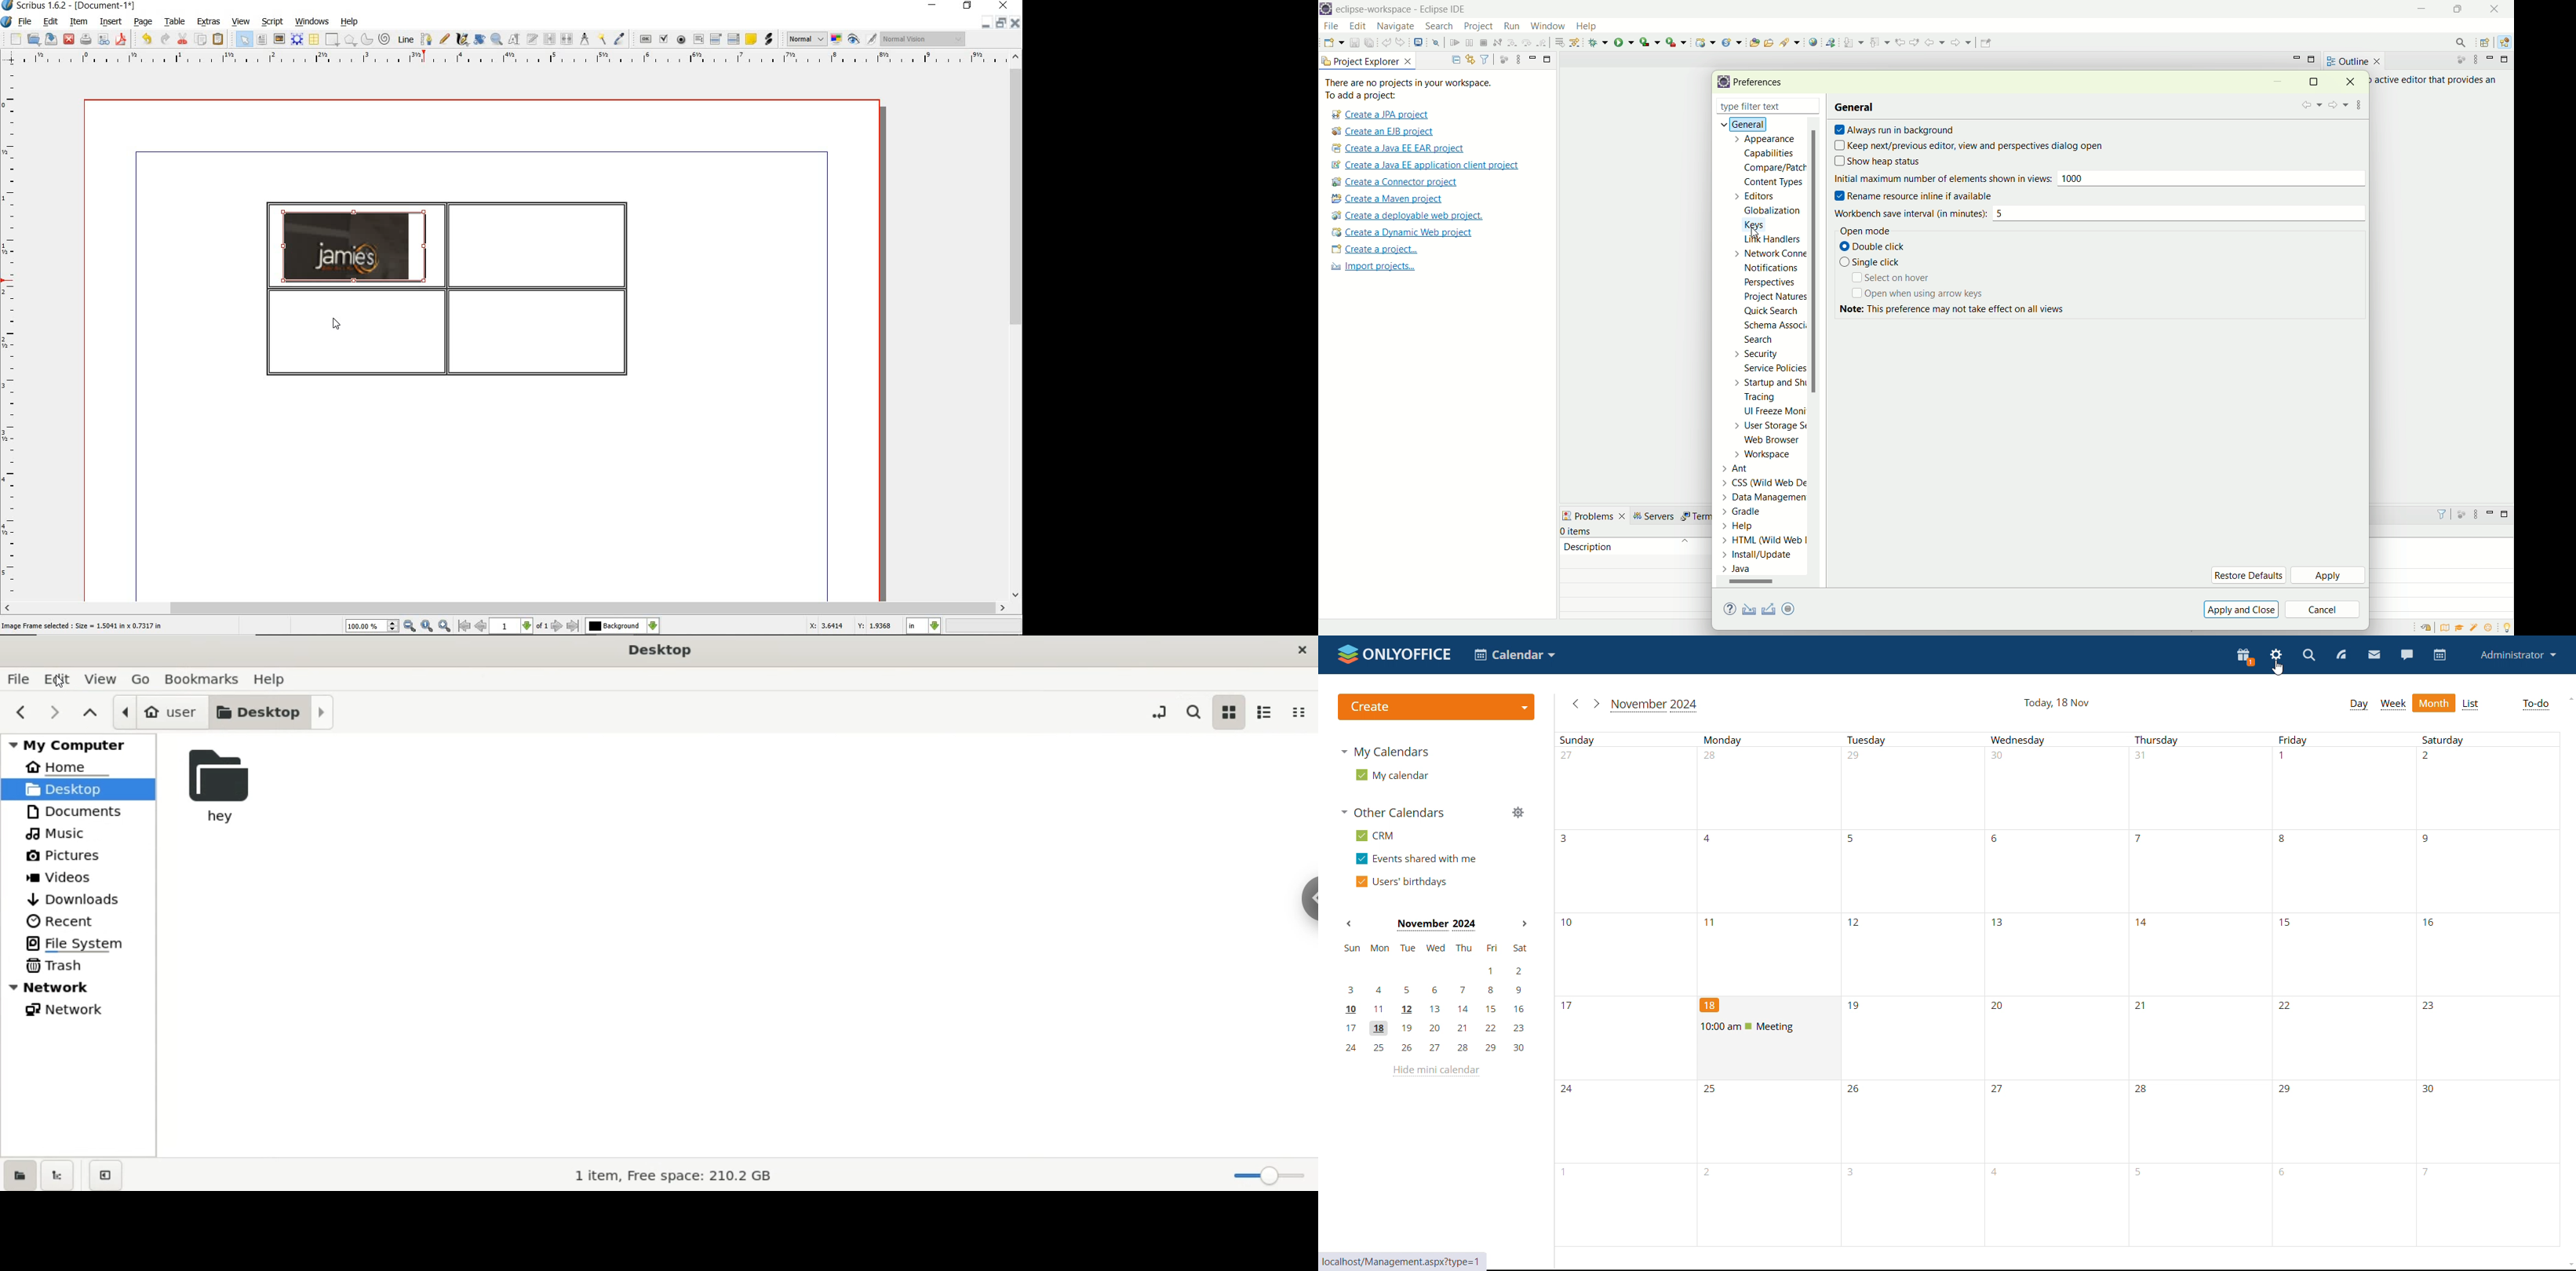 Image resolution: width=2576 pixels, height=1288 pixels. Describe the element at coordinates (1740, 569) in the screenshot. I see `Java` at that location.